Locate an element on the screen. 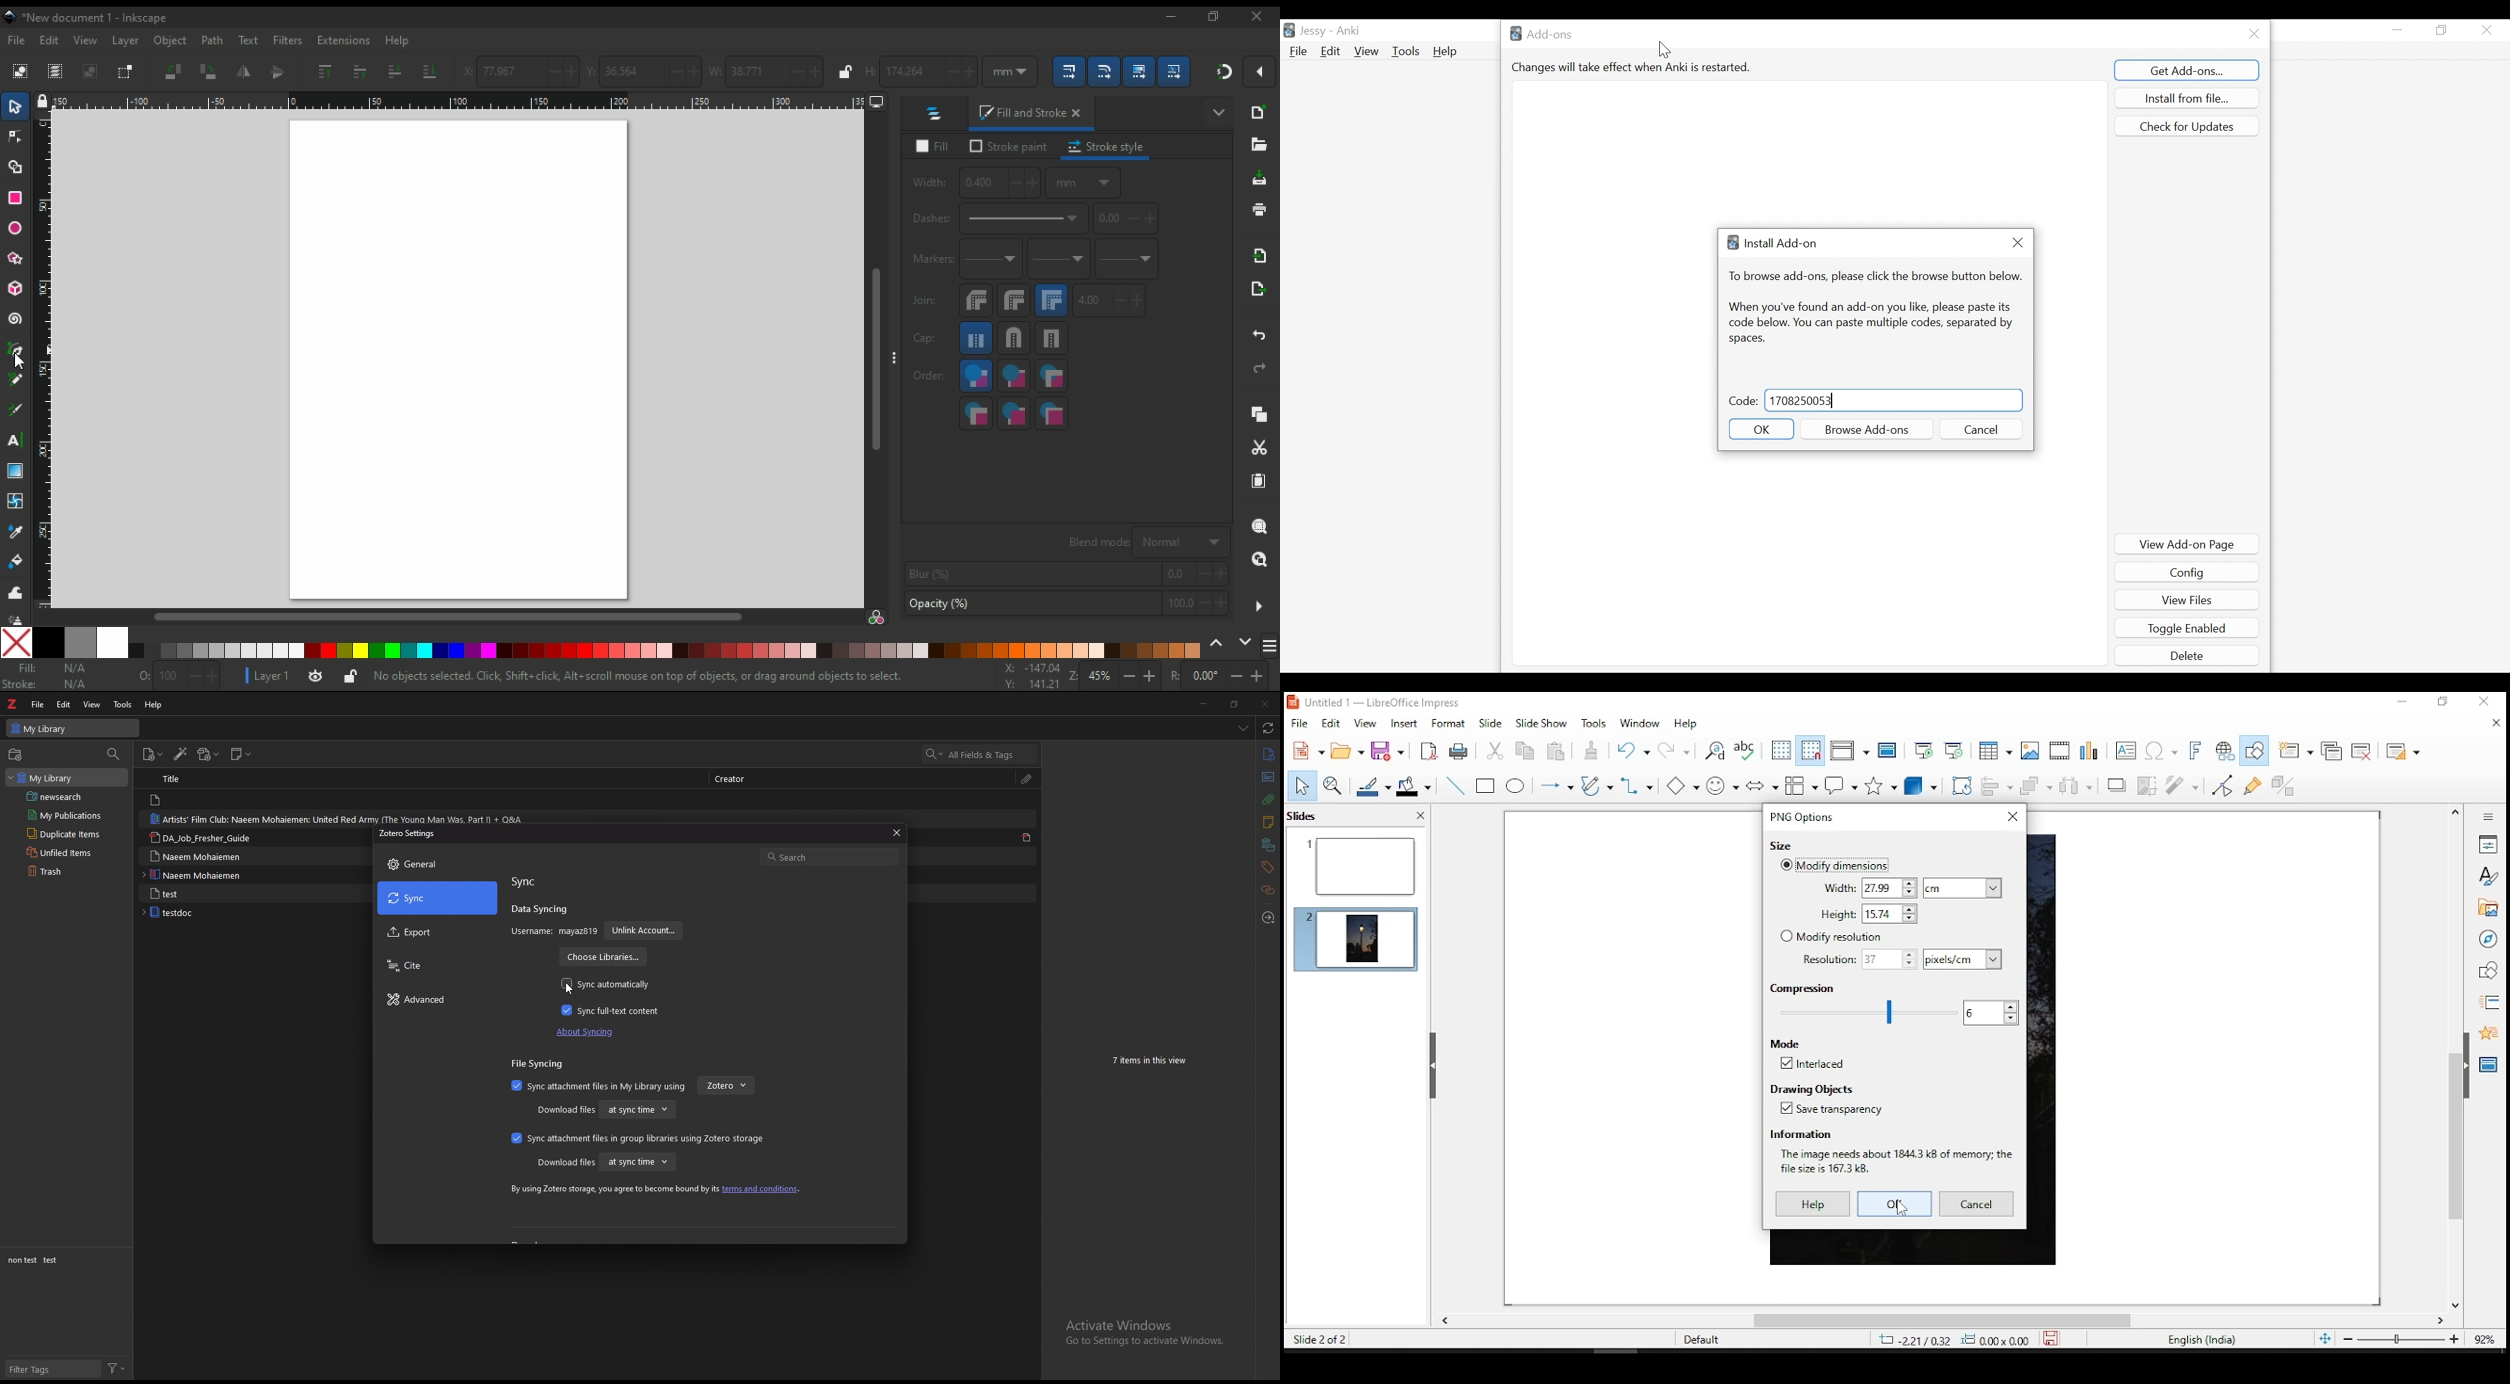 This screenshot has height=1400, width=2520. new item is located at coordinates (153, 754).